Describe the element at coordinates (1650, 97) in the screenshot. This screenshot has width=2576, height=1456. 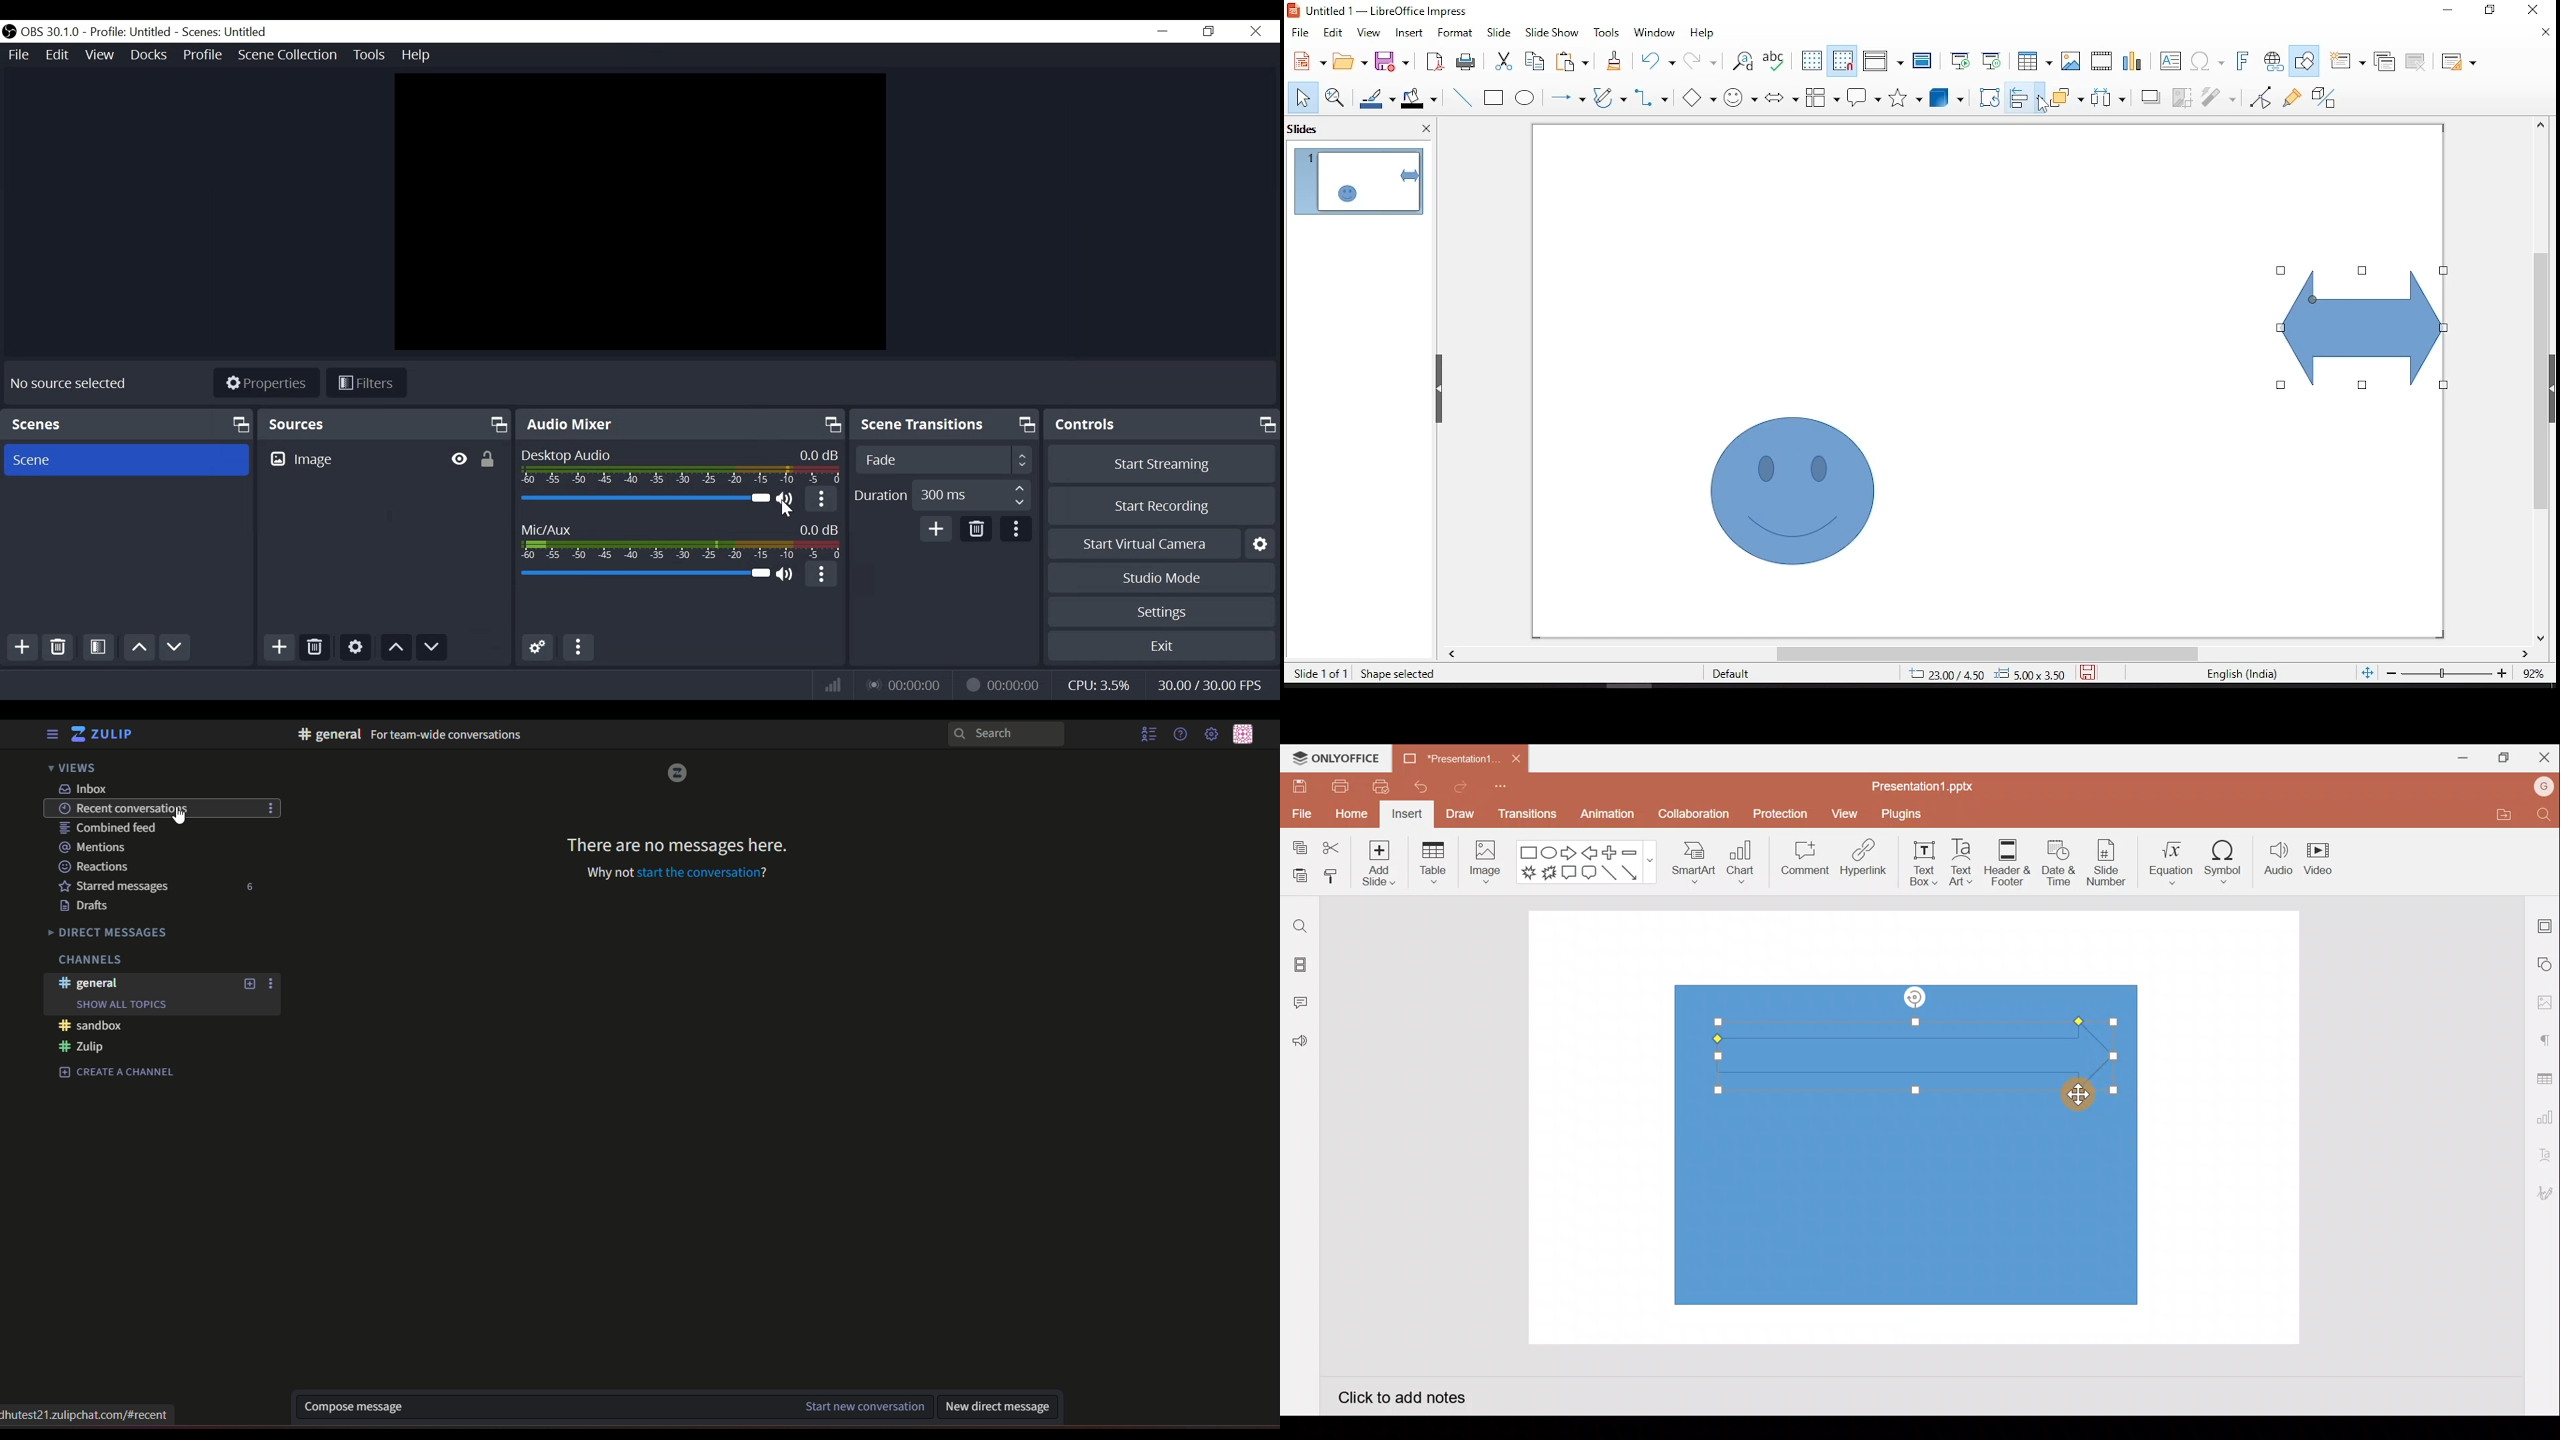
I see `connectors` at that location.